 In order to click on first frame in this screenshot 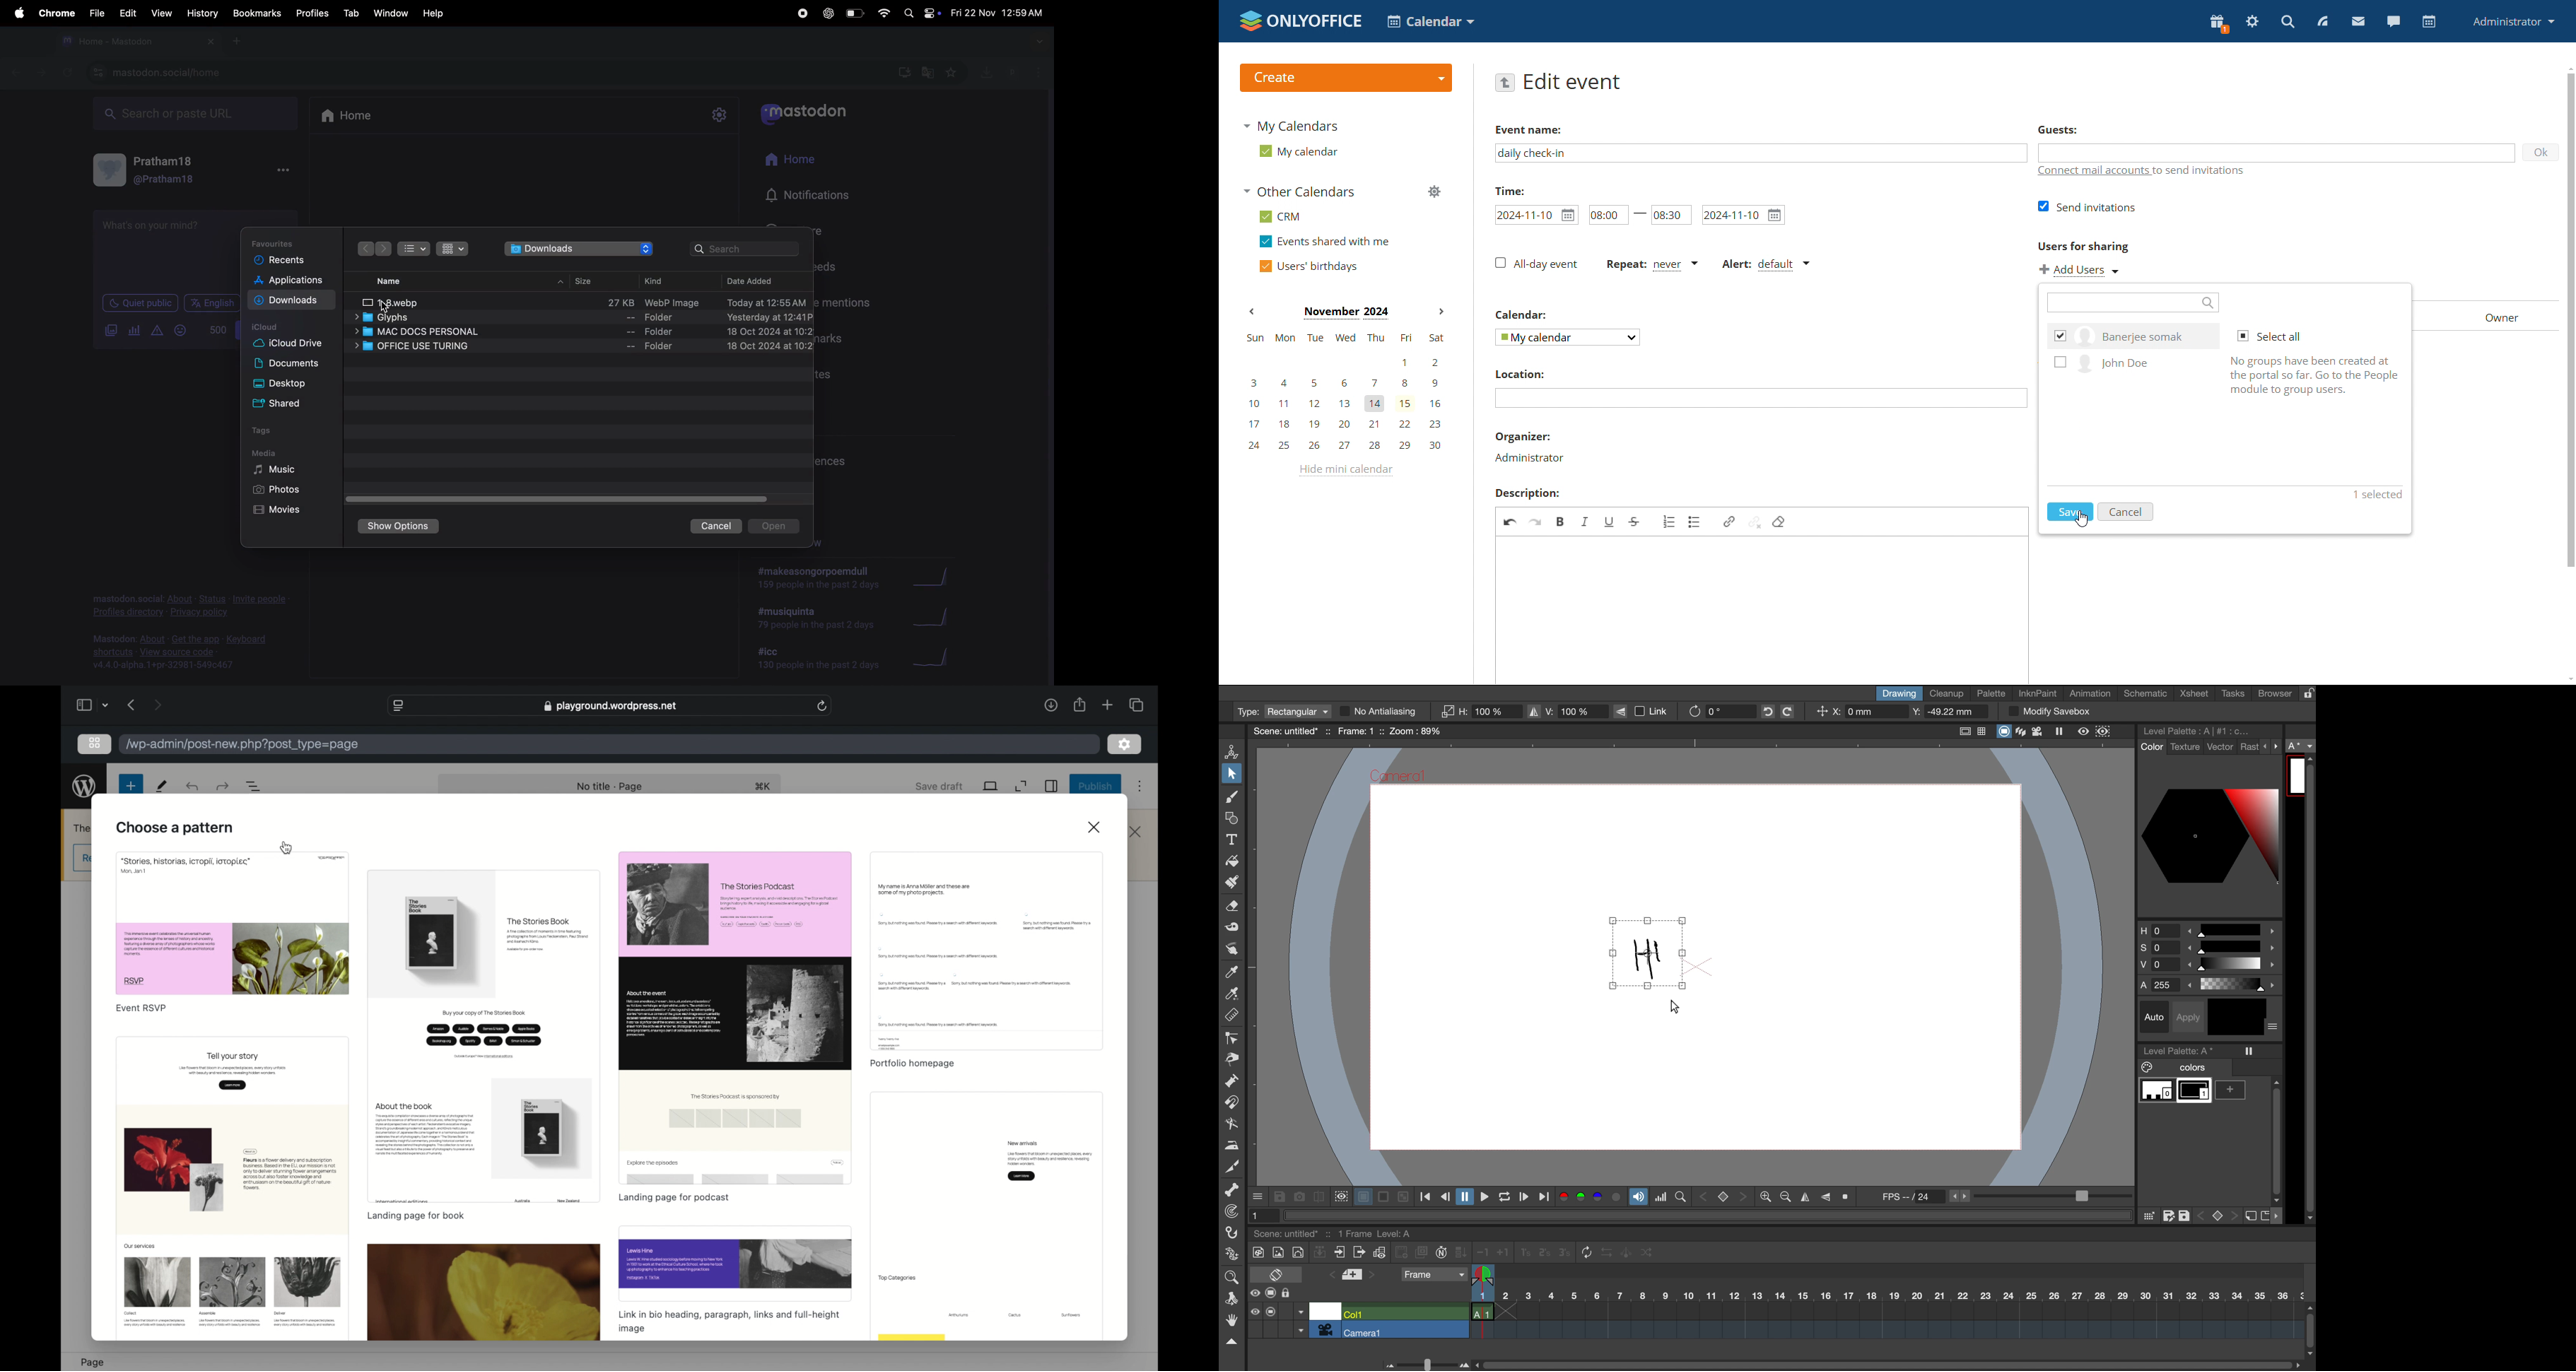, I will do `click(1425, 1197)`.